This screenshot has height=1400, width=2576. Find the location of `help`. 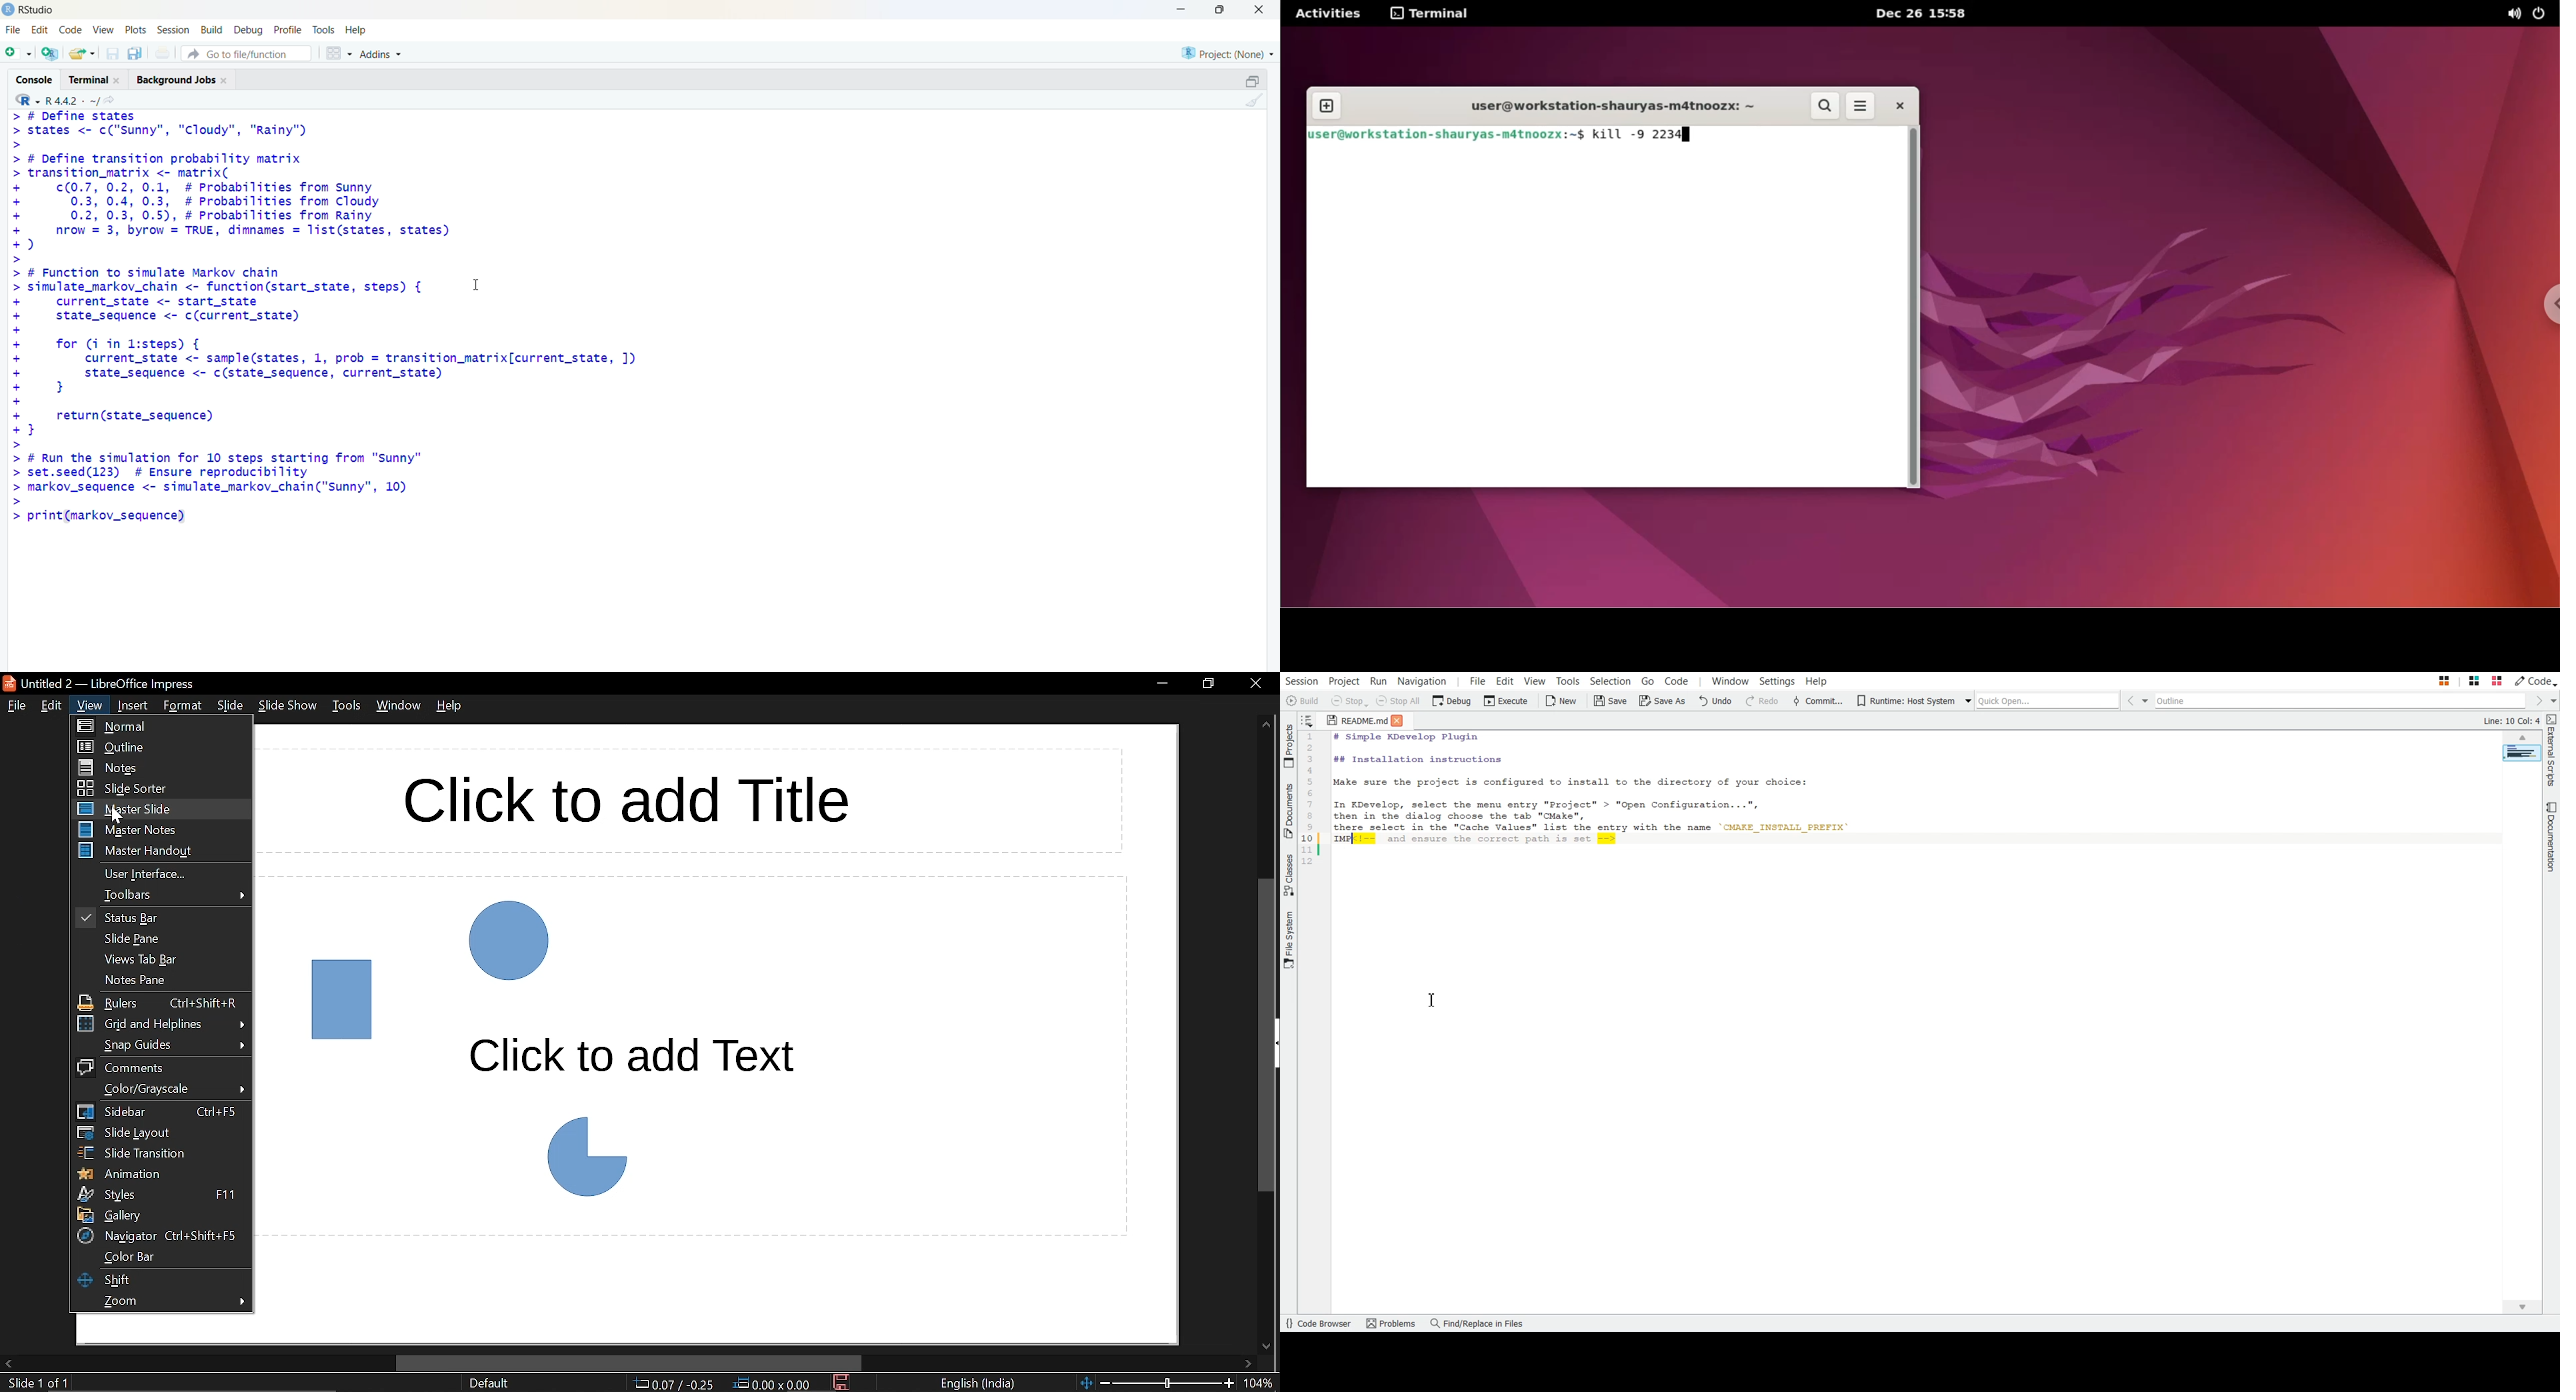

help is located at coordinates (357, 29).